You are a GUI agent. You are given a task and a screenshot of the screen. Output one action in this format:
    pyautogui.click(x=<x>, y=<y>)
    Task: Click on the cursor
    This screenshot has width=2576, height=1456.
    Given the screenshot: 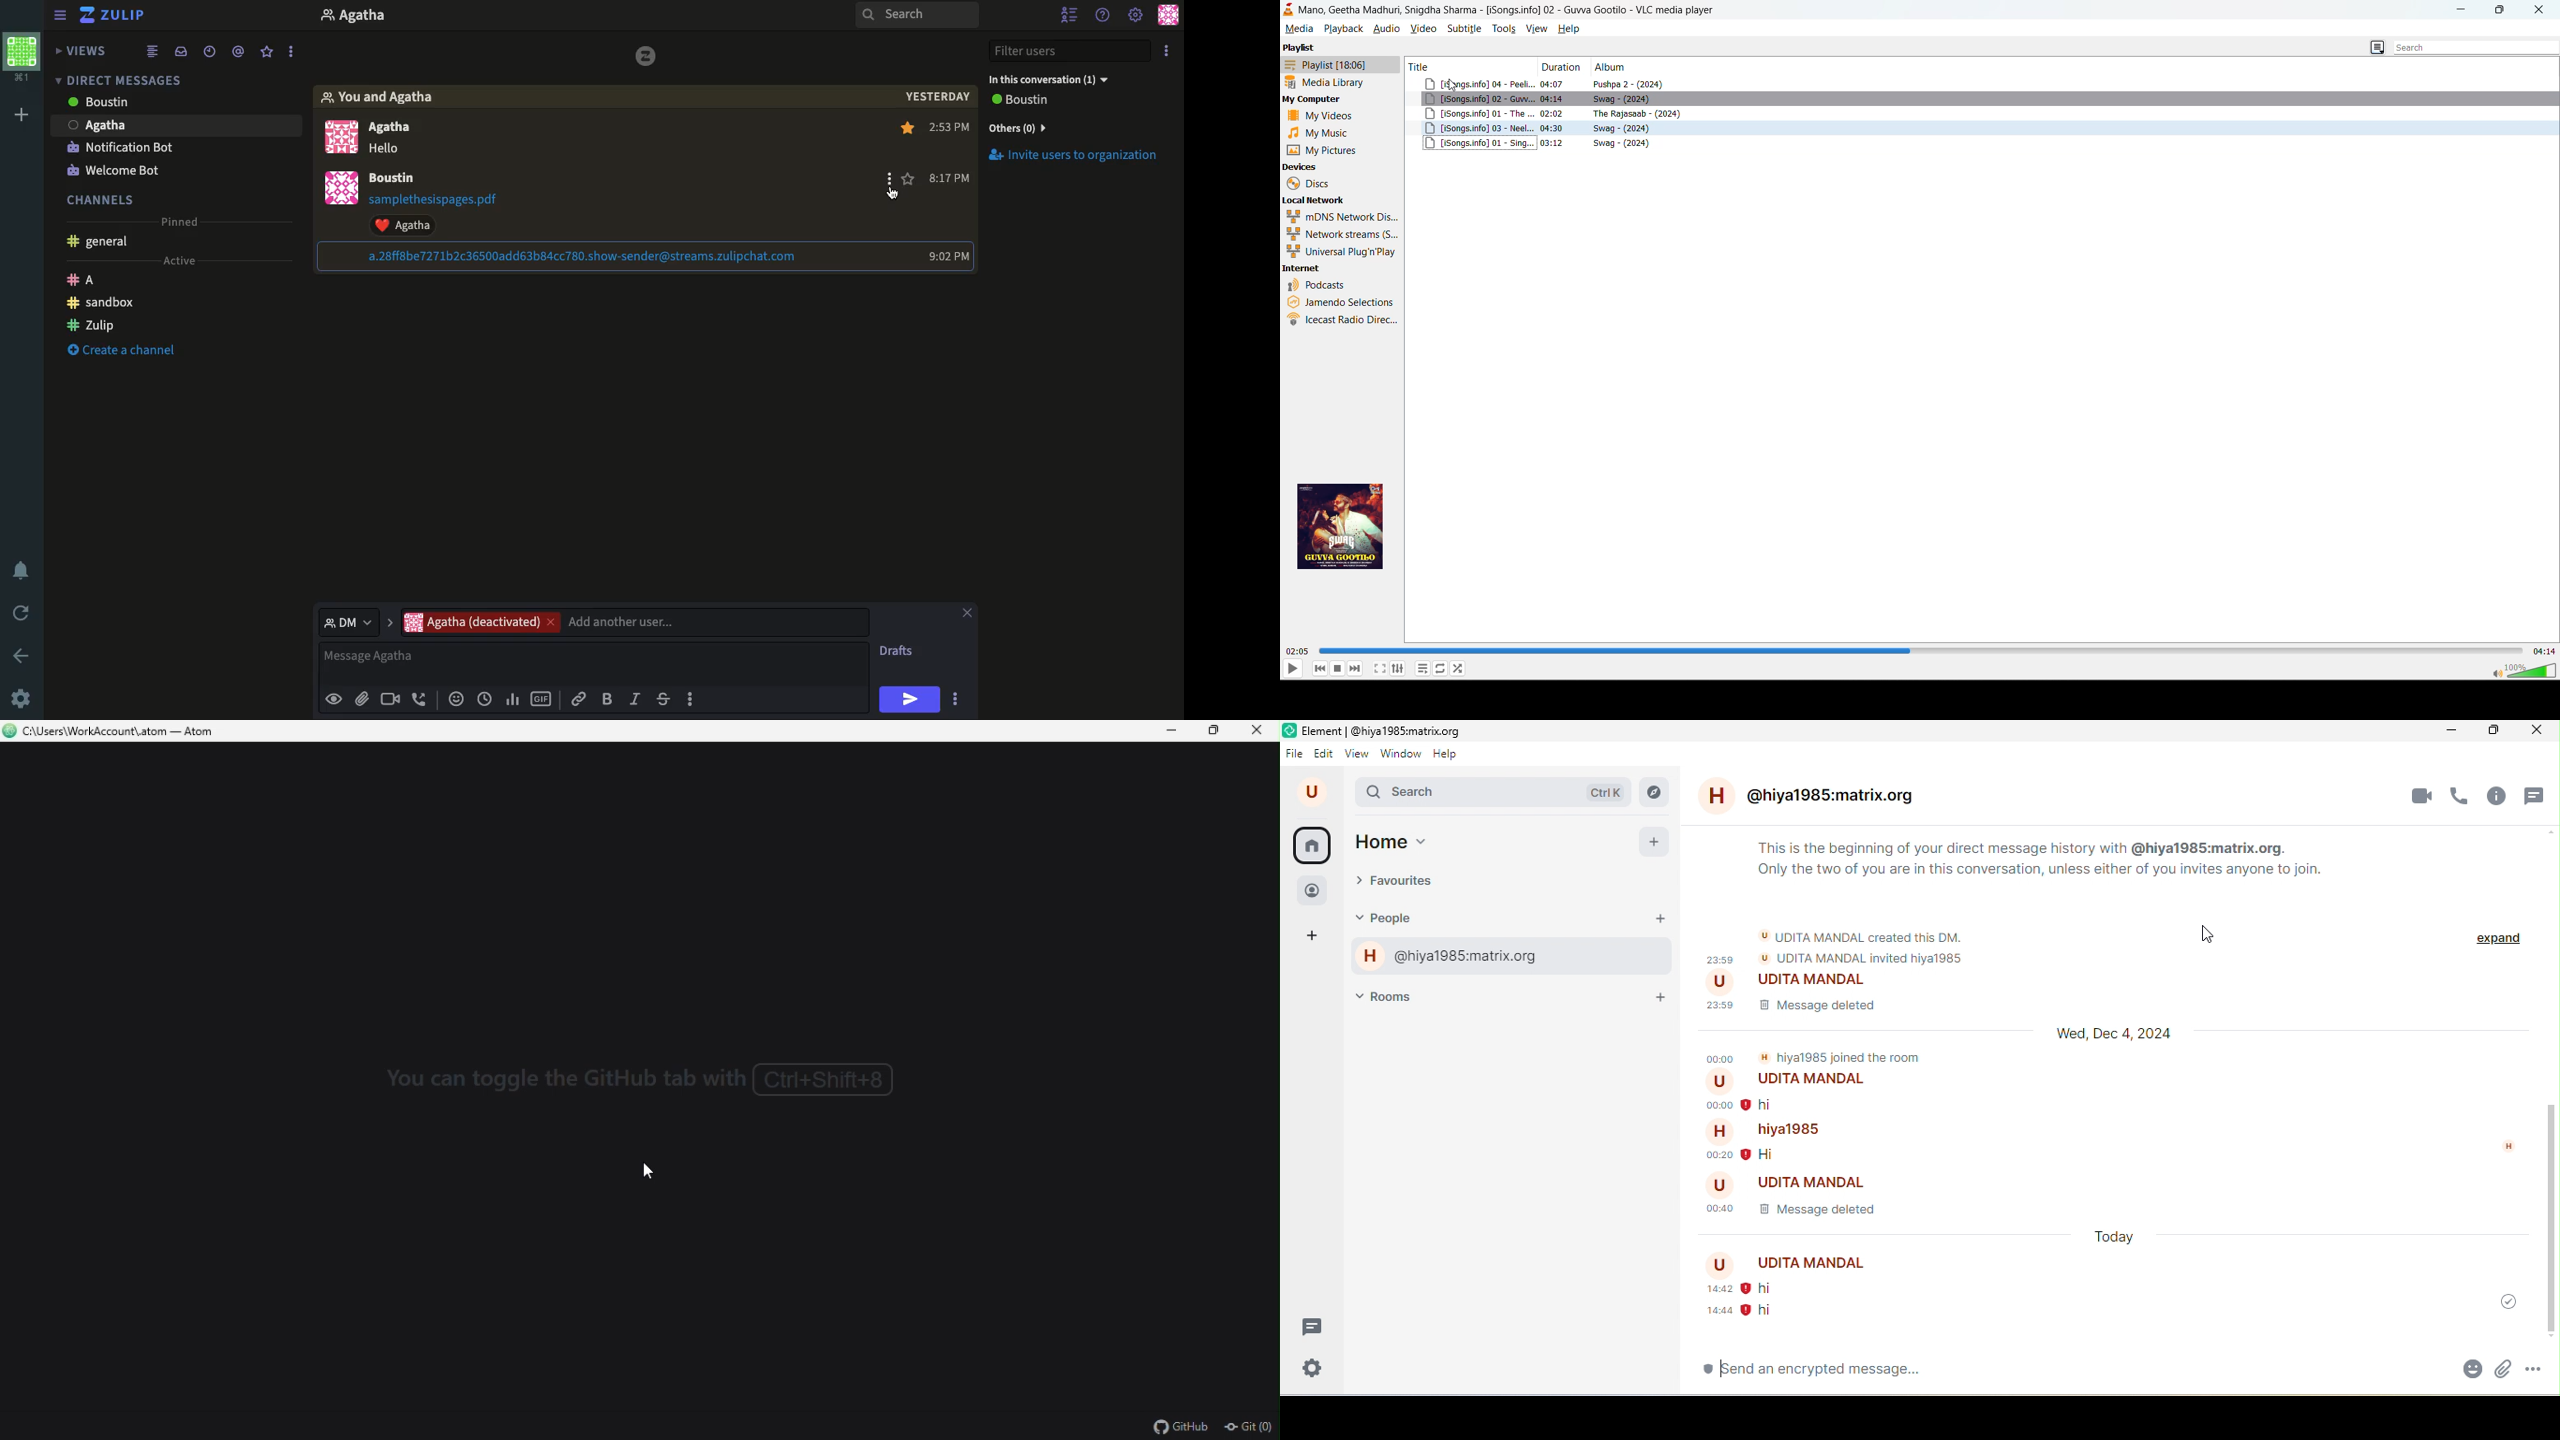 What is the action you would take?
    pyautogui.click(x=1453, y=87)
    